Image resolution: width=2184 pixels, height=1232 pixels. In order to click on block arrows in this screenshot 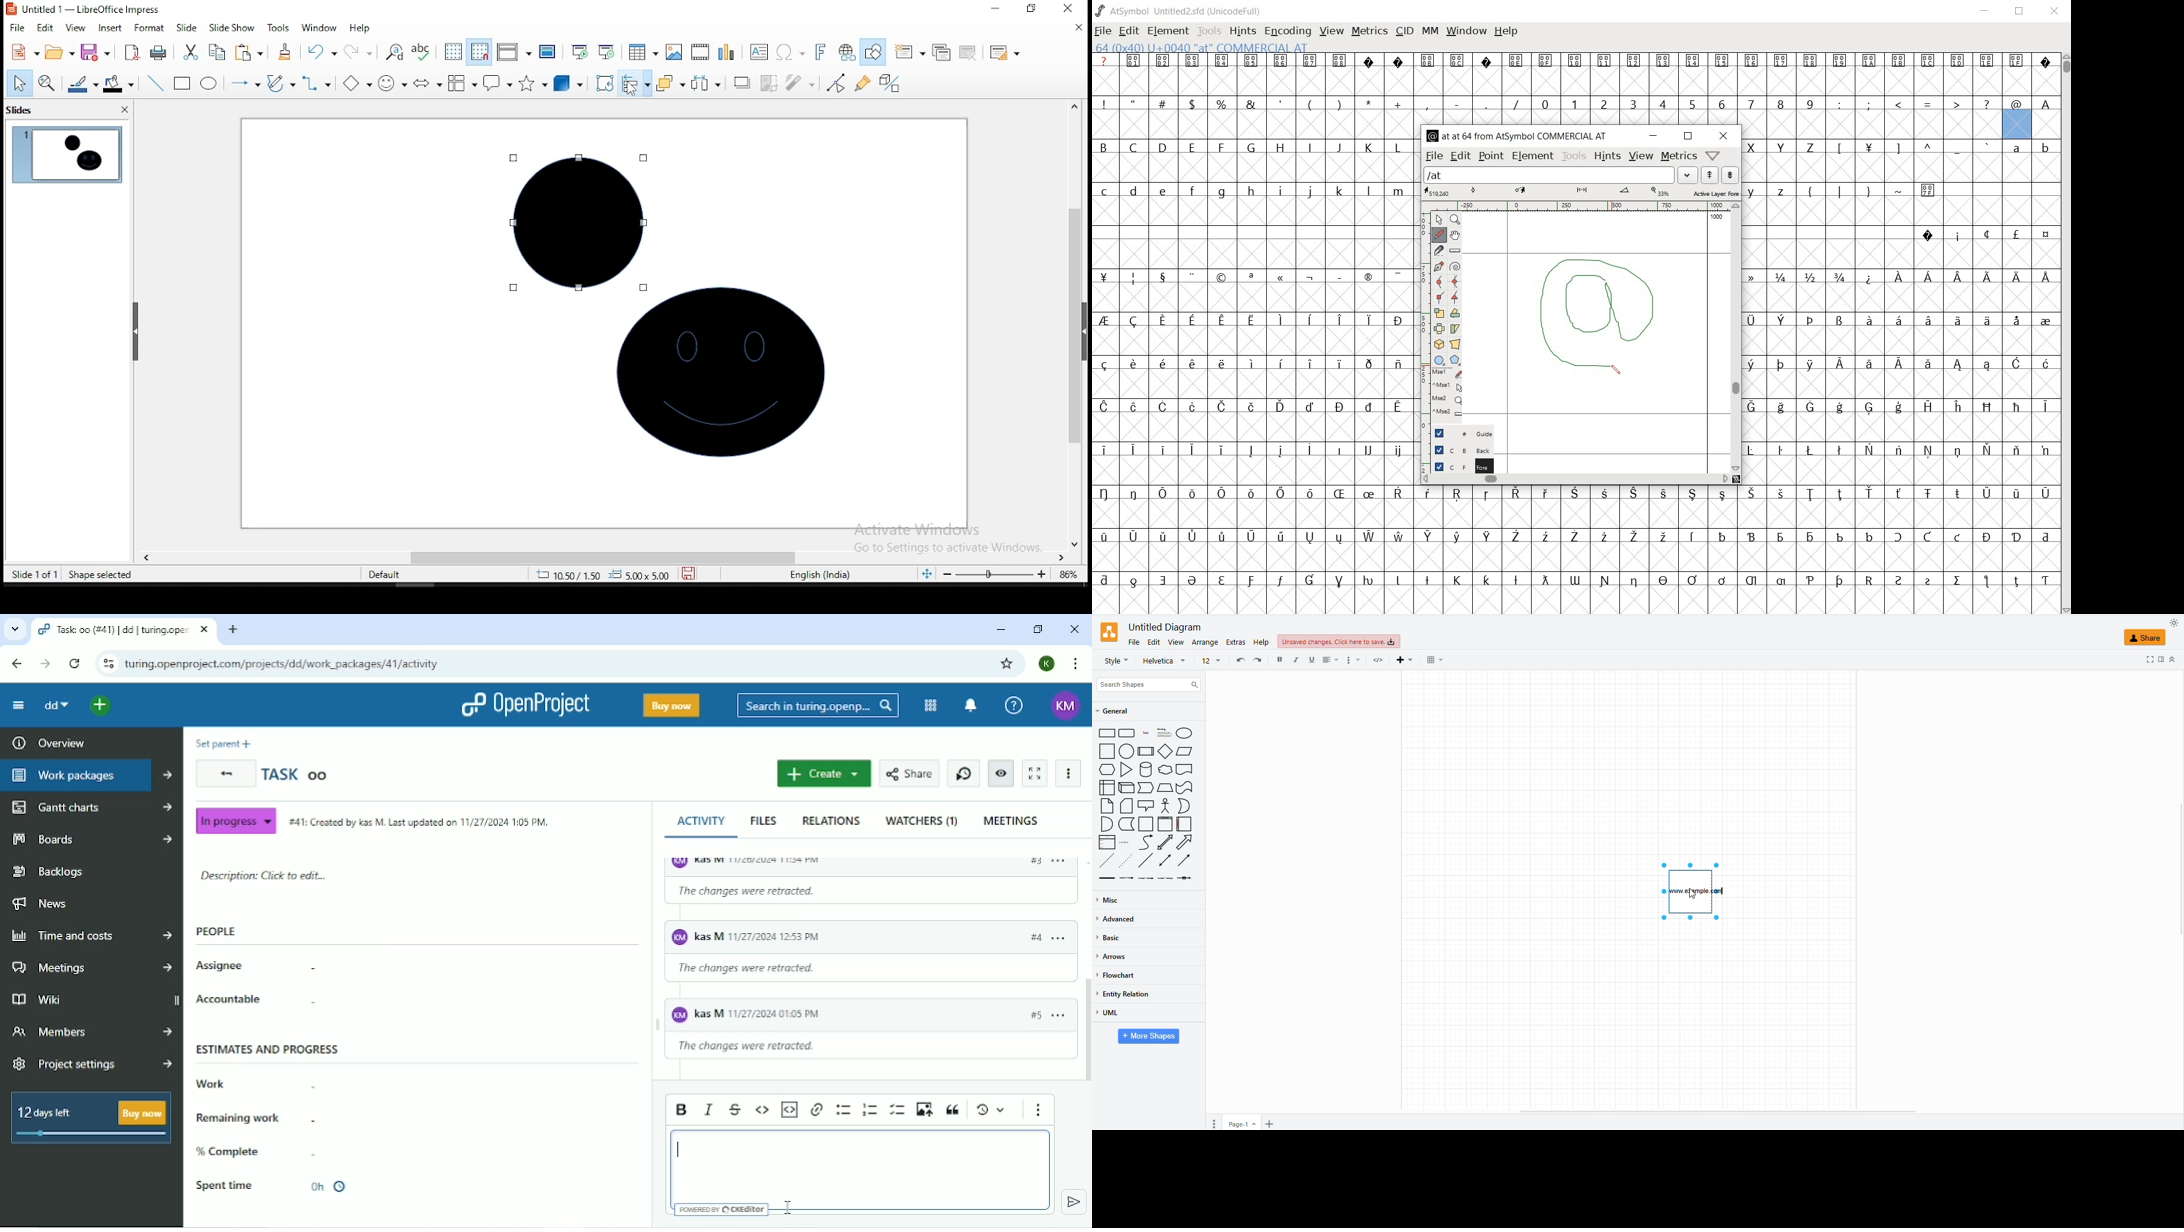, I will do `click(426, 83)`.